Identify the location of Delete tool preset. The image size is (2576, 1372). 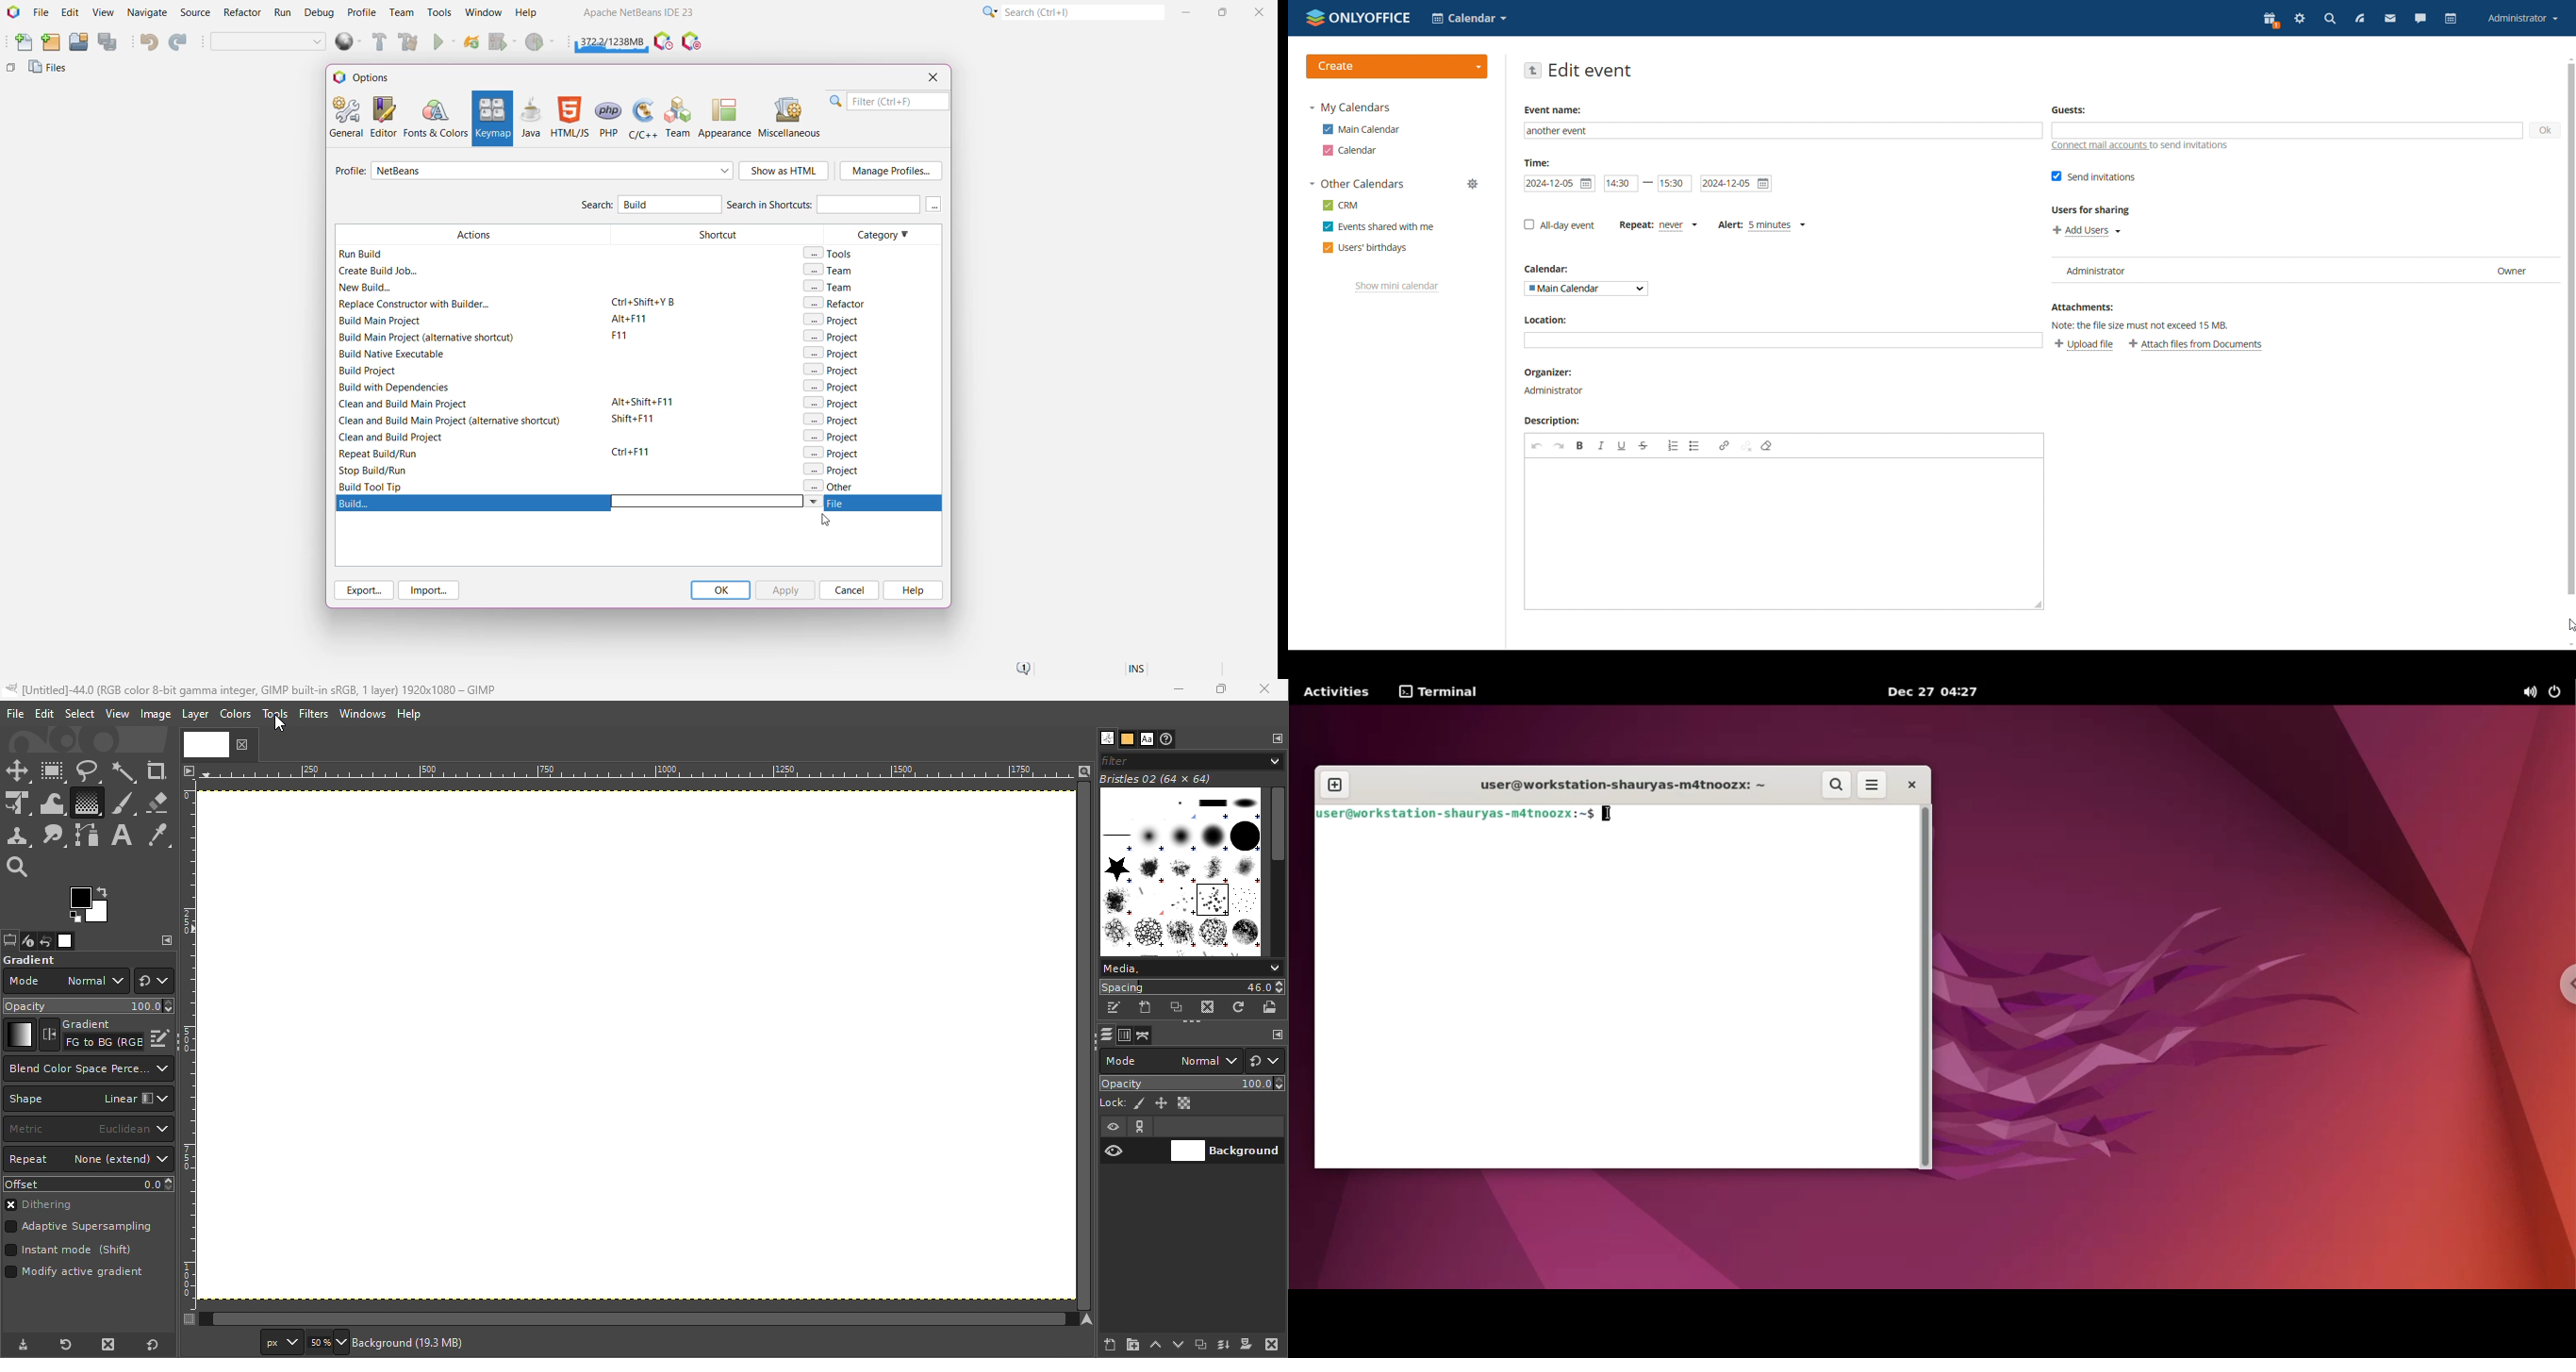
(104, 1345).